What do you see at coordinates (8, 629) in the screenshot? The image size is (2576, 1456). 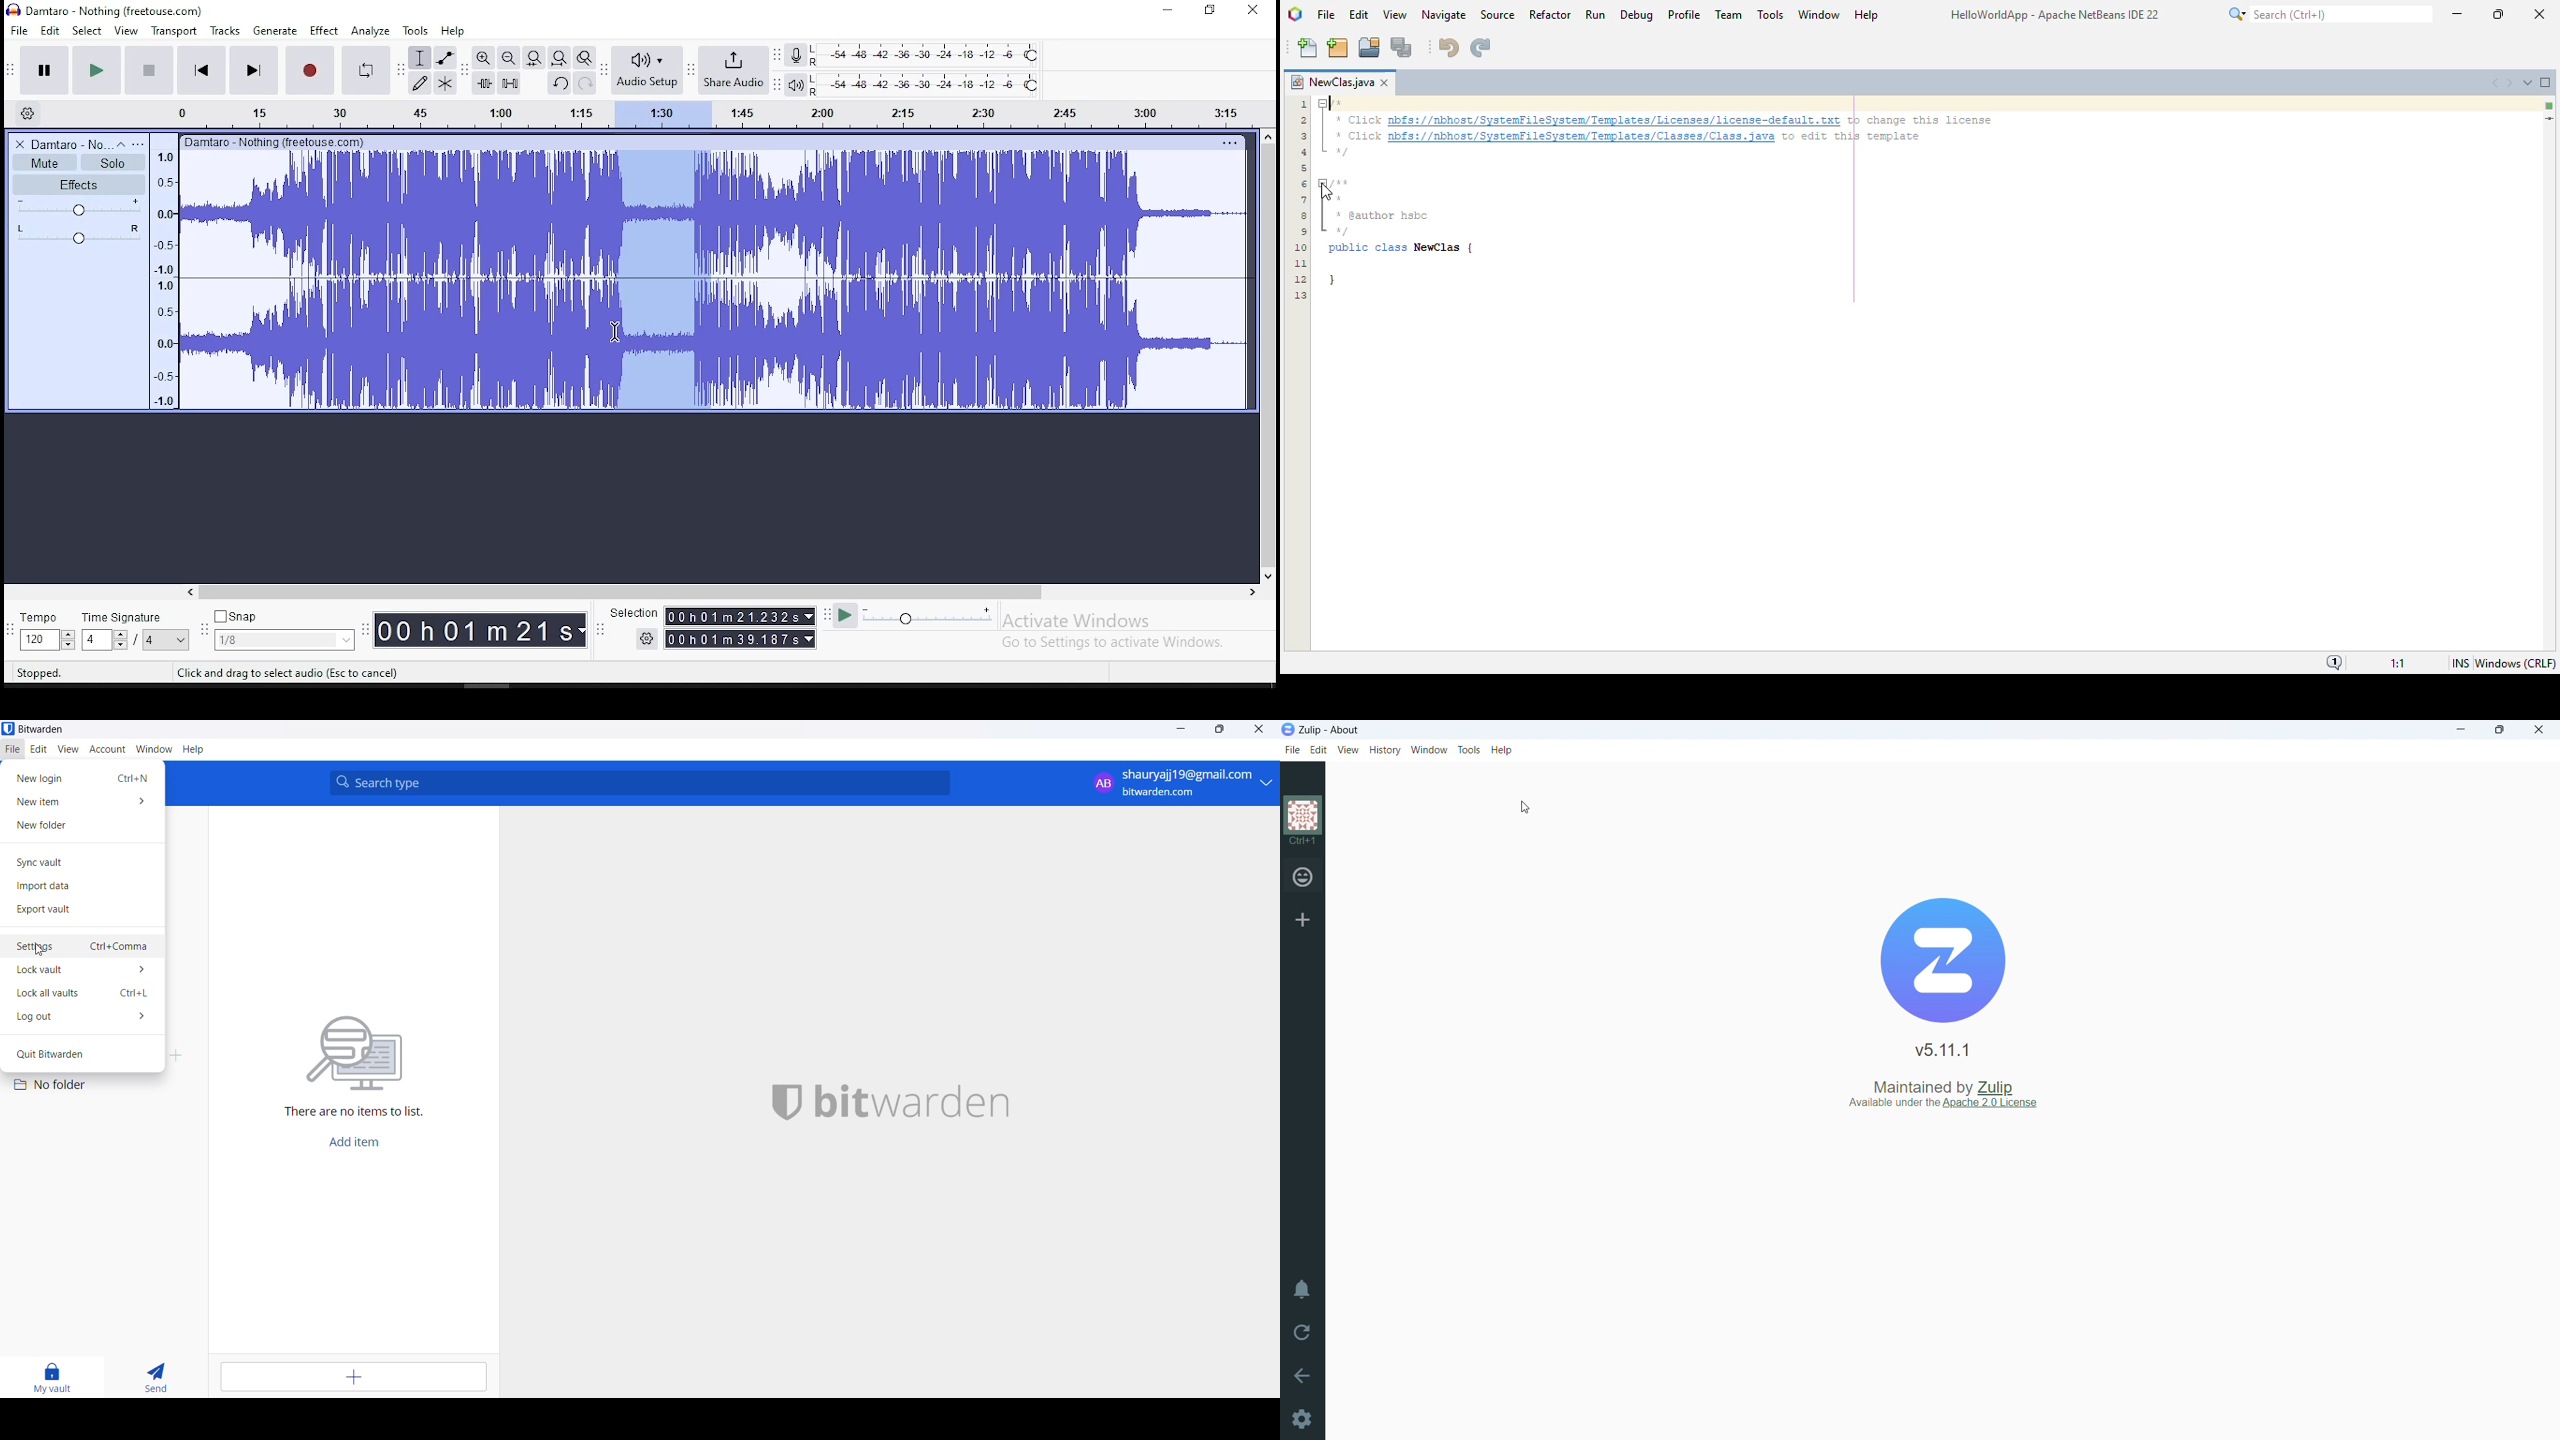 I see `` at bounding box center [8, 629].